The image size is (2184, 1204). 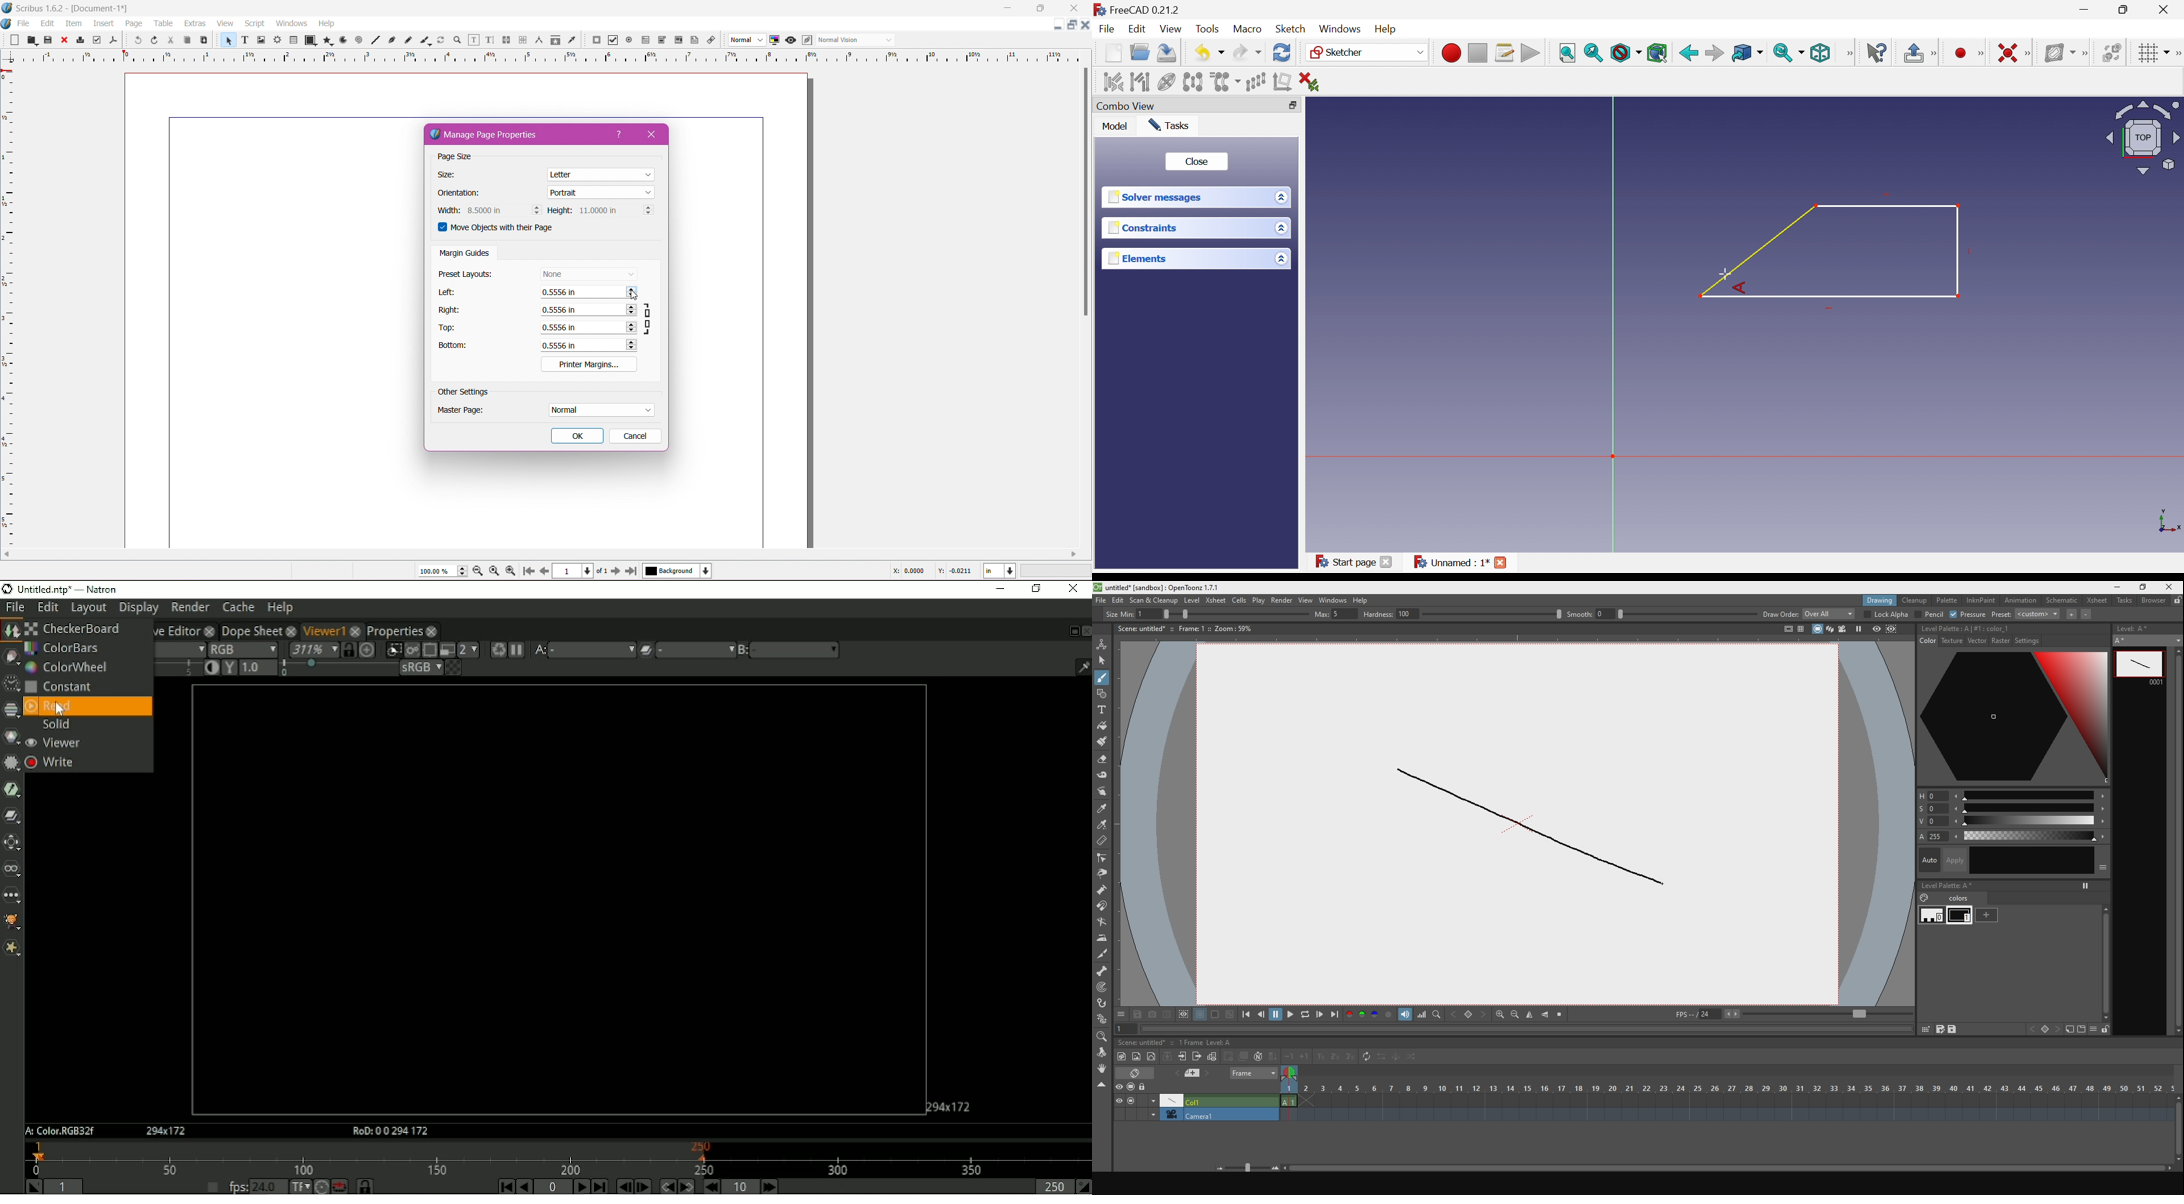 I want to click on color palette, so click(x=2010, y=720).